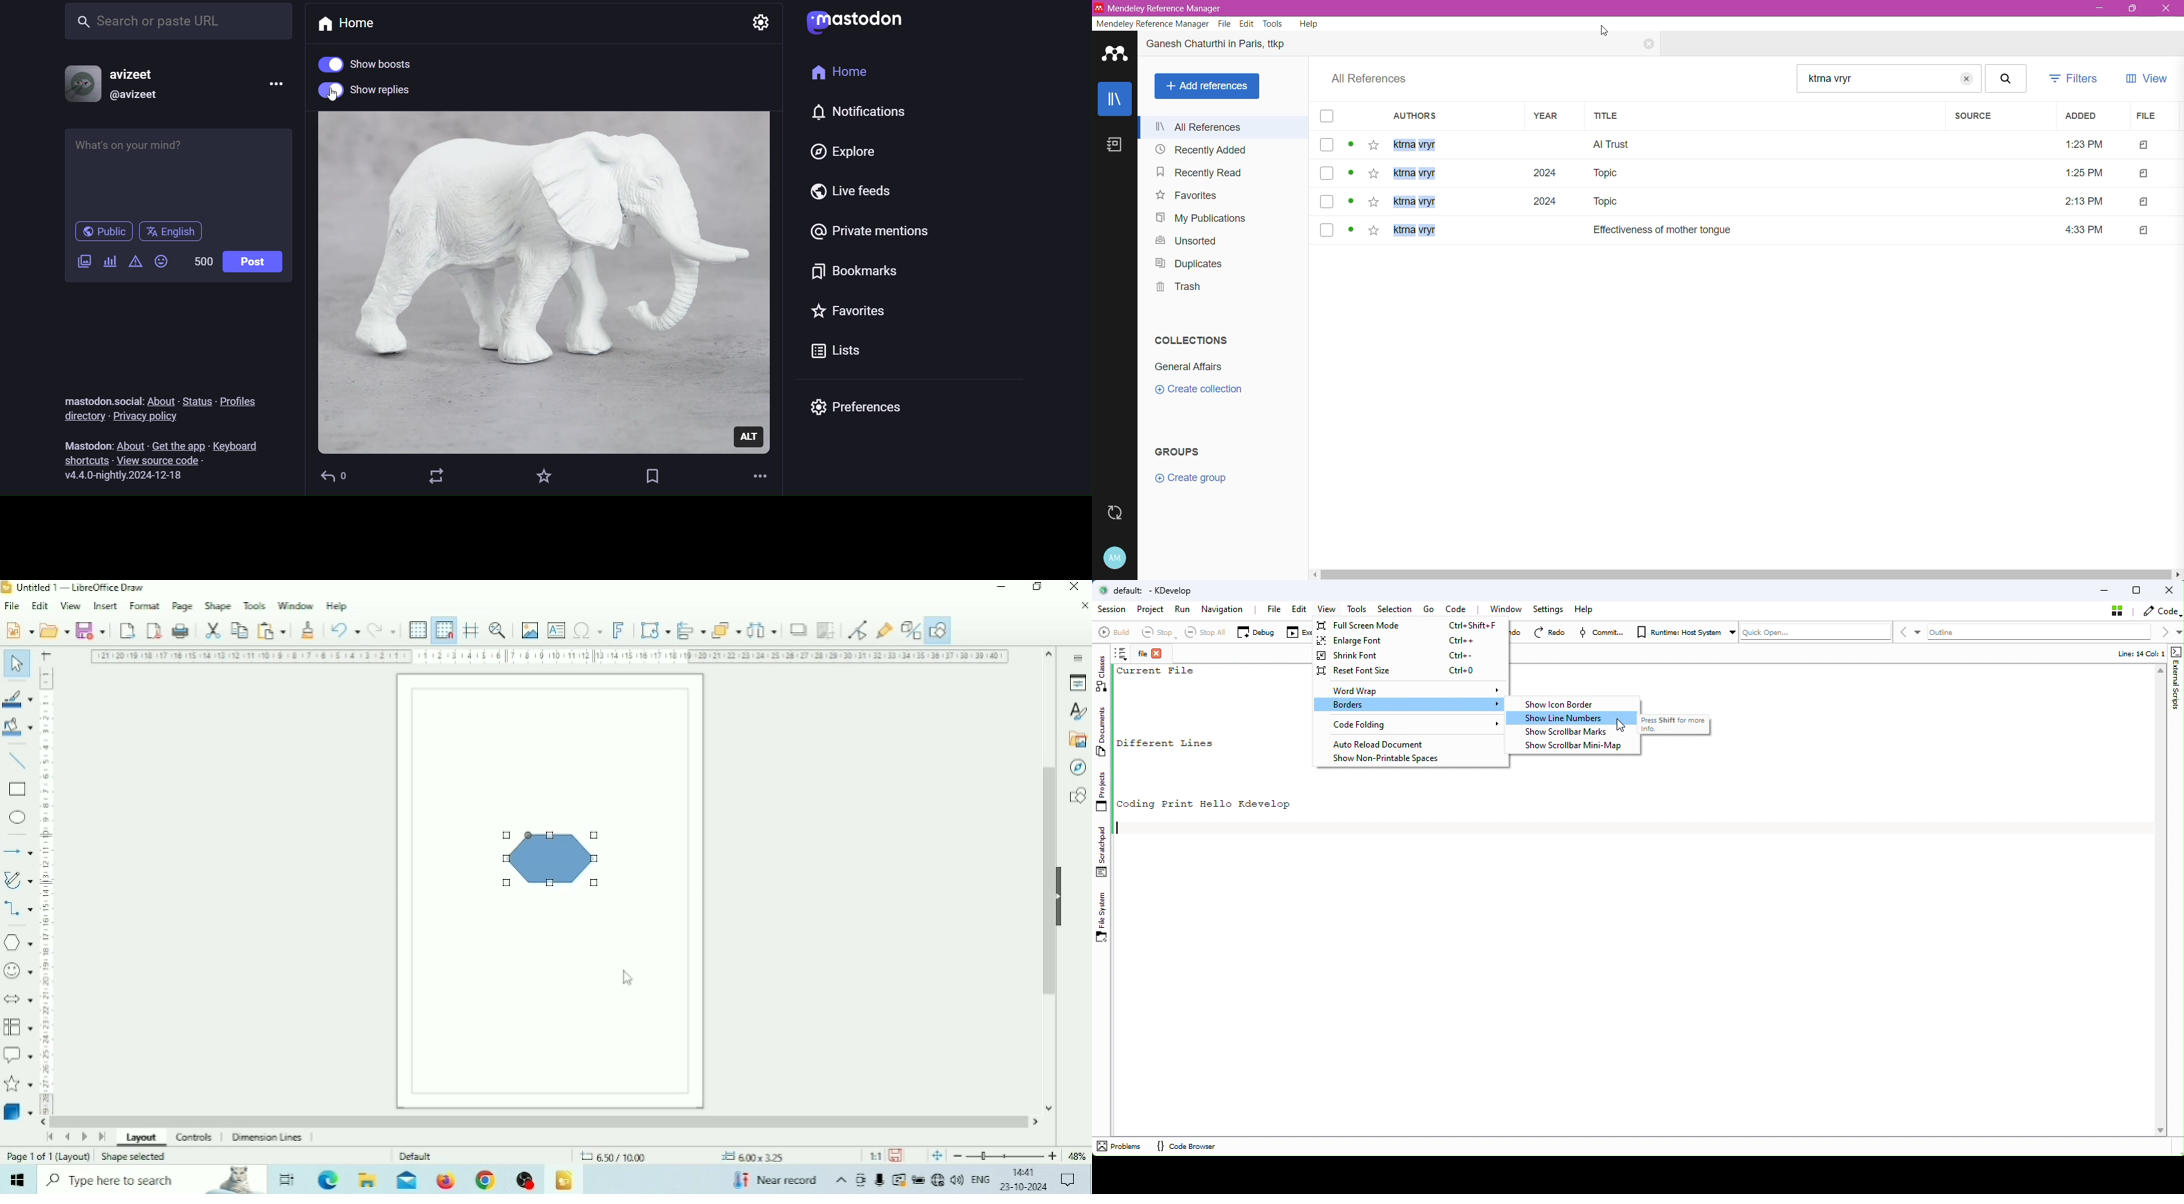 The height and width of the screenshot is (1204, 2184). I want to click on View, so click(2145, 80).